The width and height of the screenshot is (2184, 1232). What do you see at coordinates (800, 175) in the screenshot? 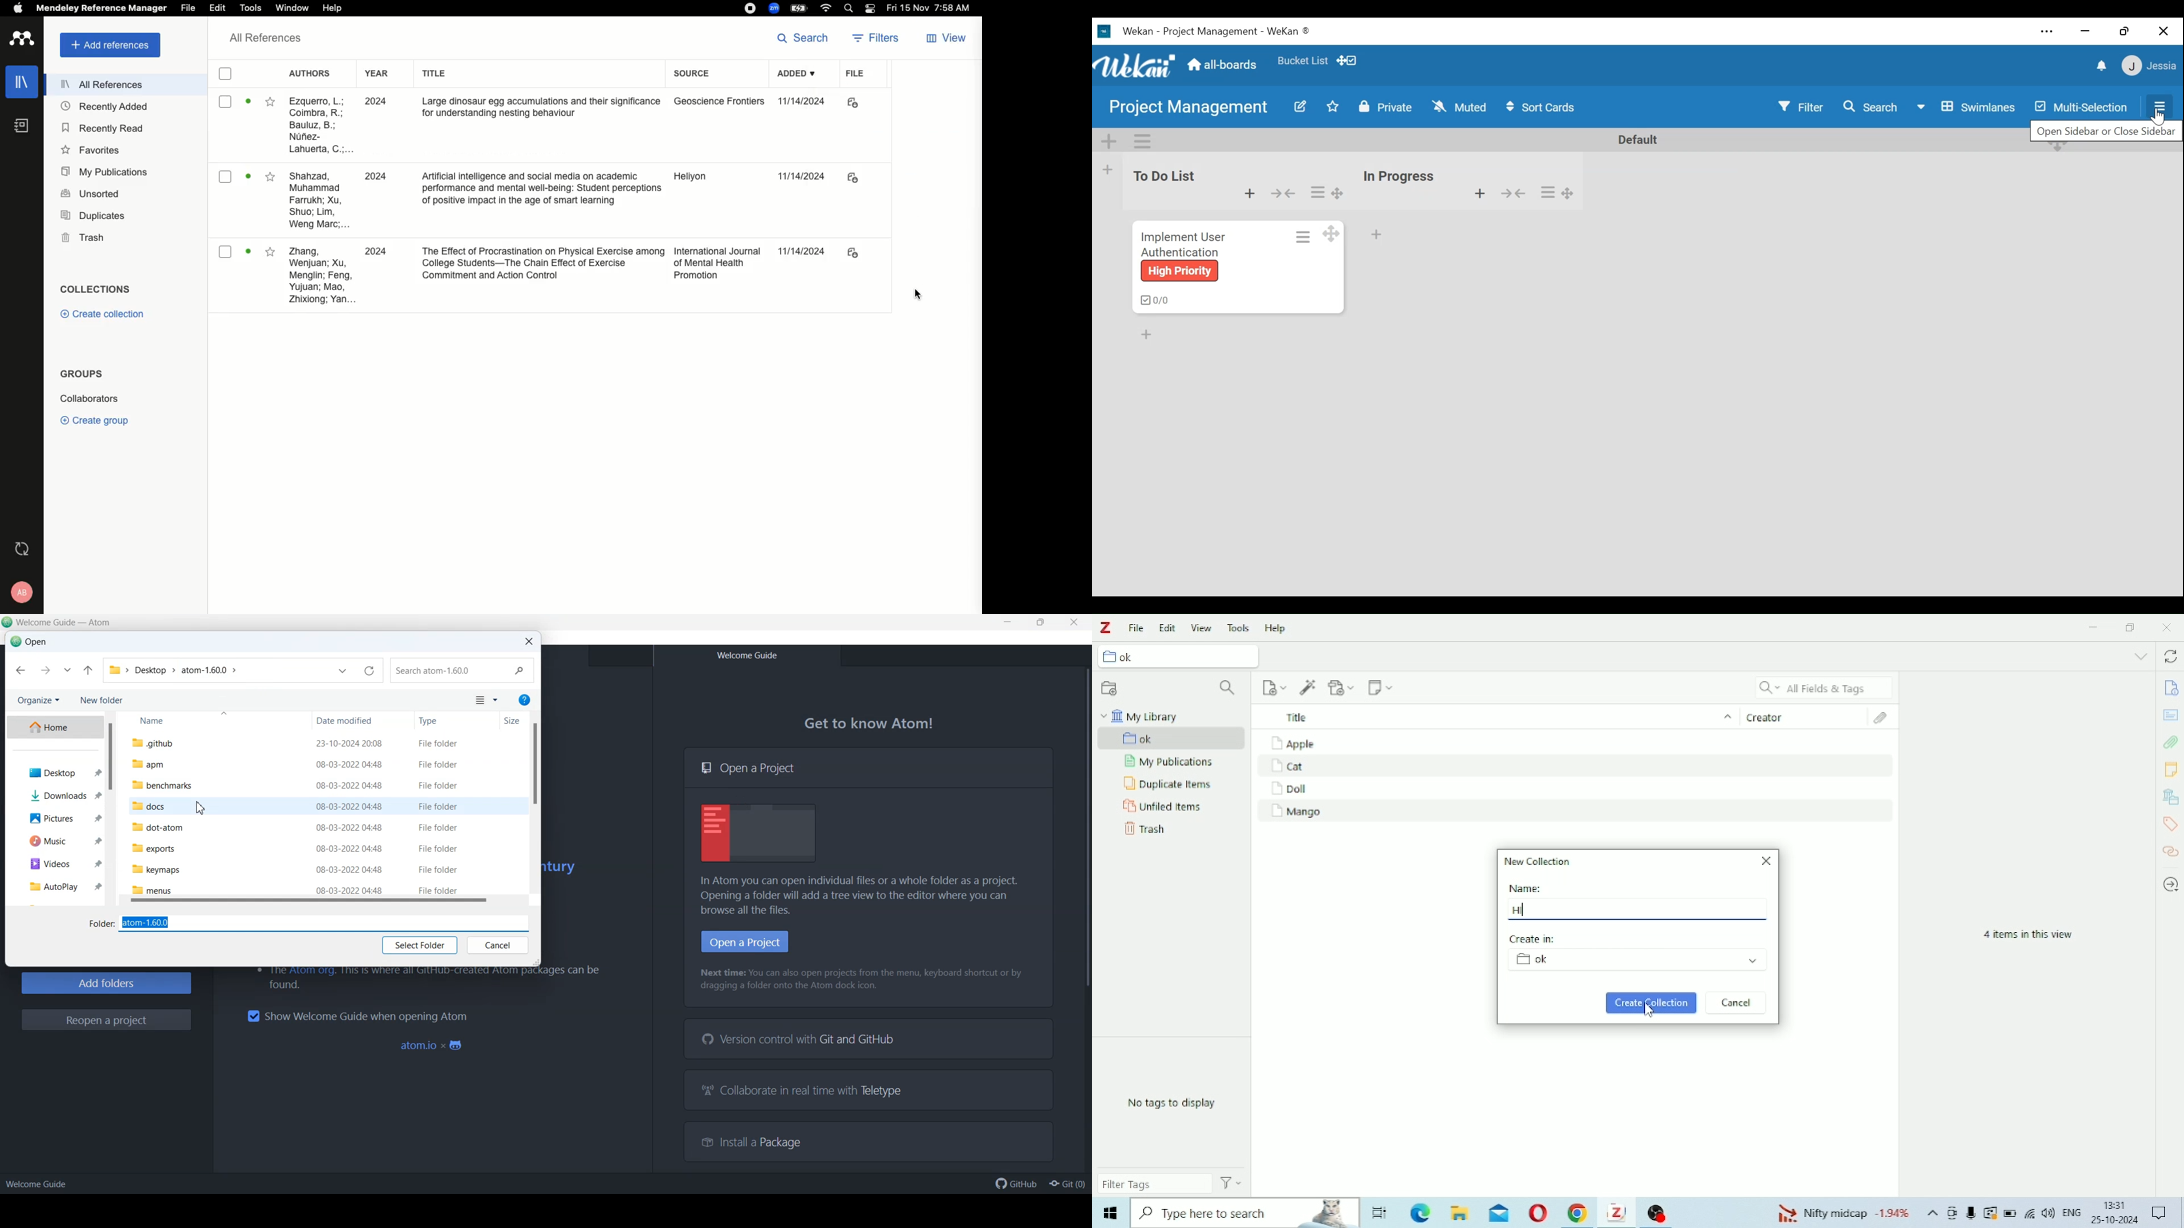
I see `11/14/2024` at bounding box center [800, 175].